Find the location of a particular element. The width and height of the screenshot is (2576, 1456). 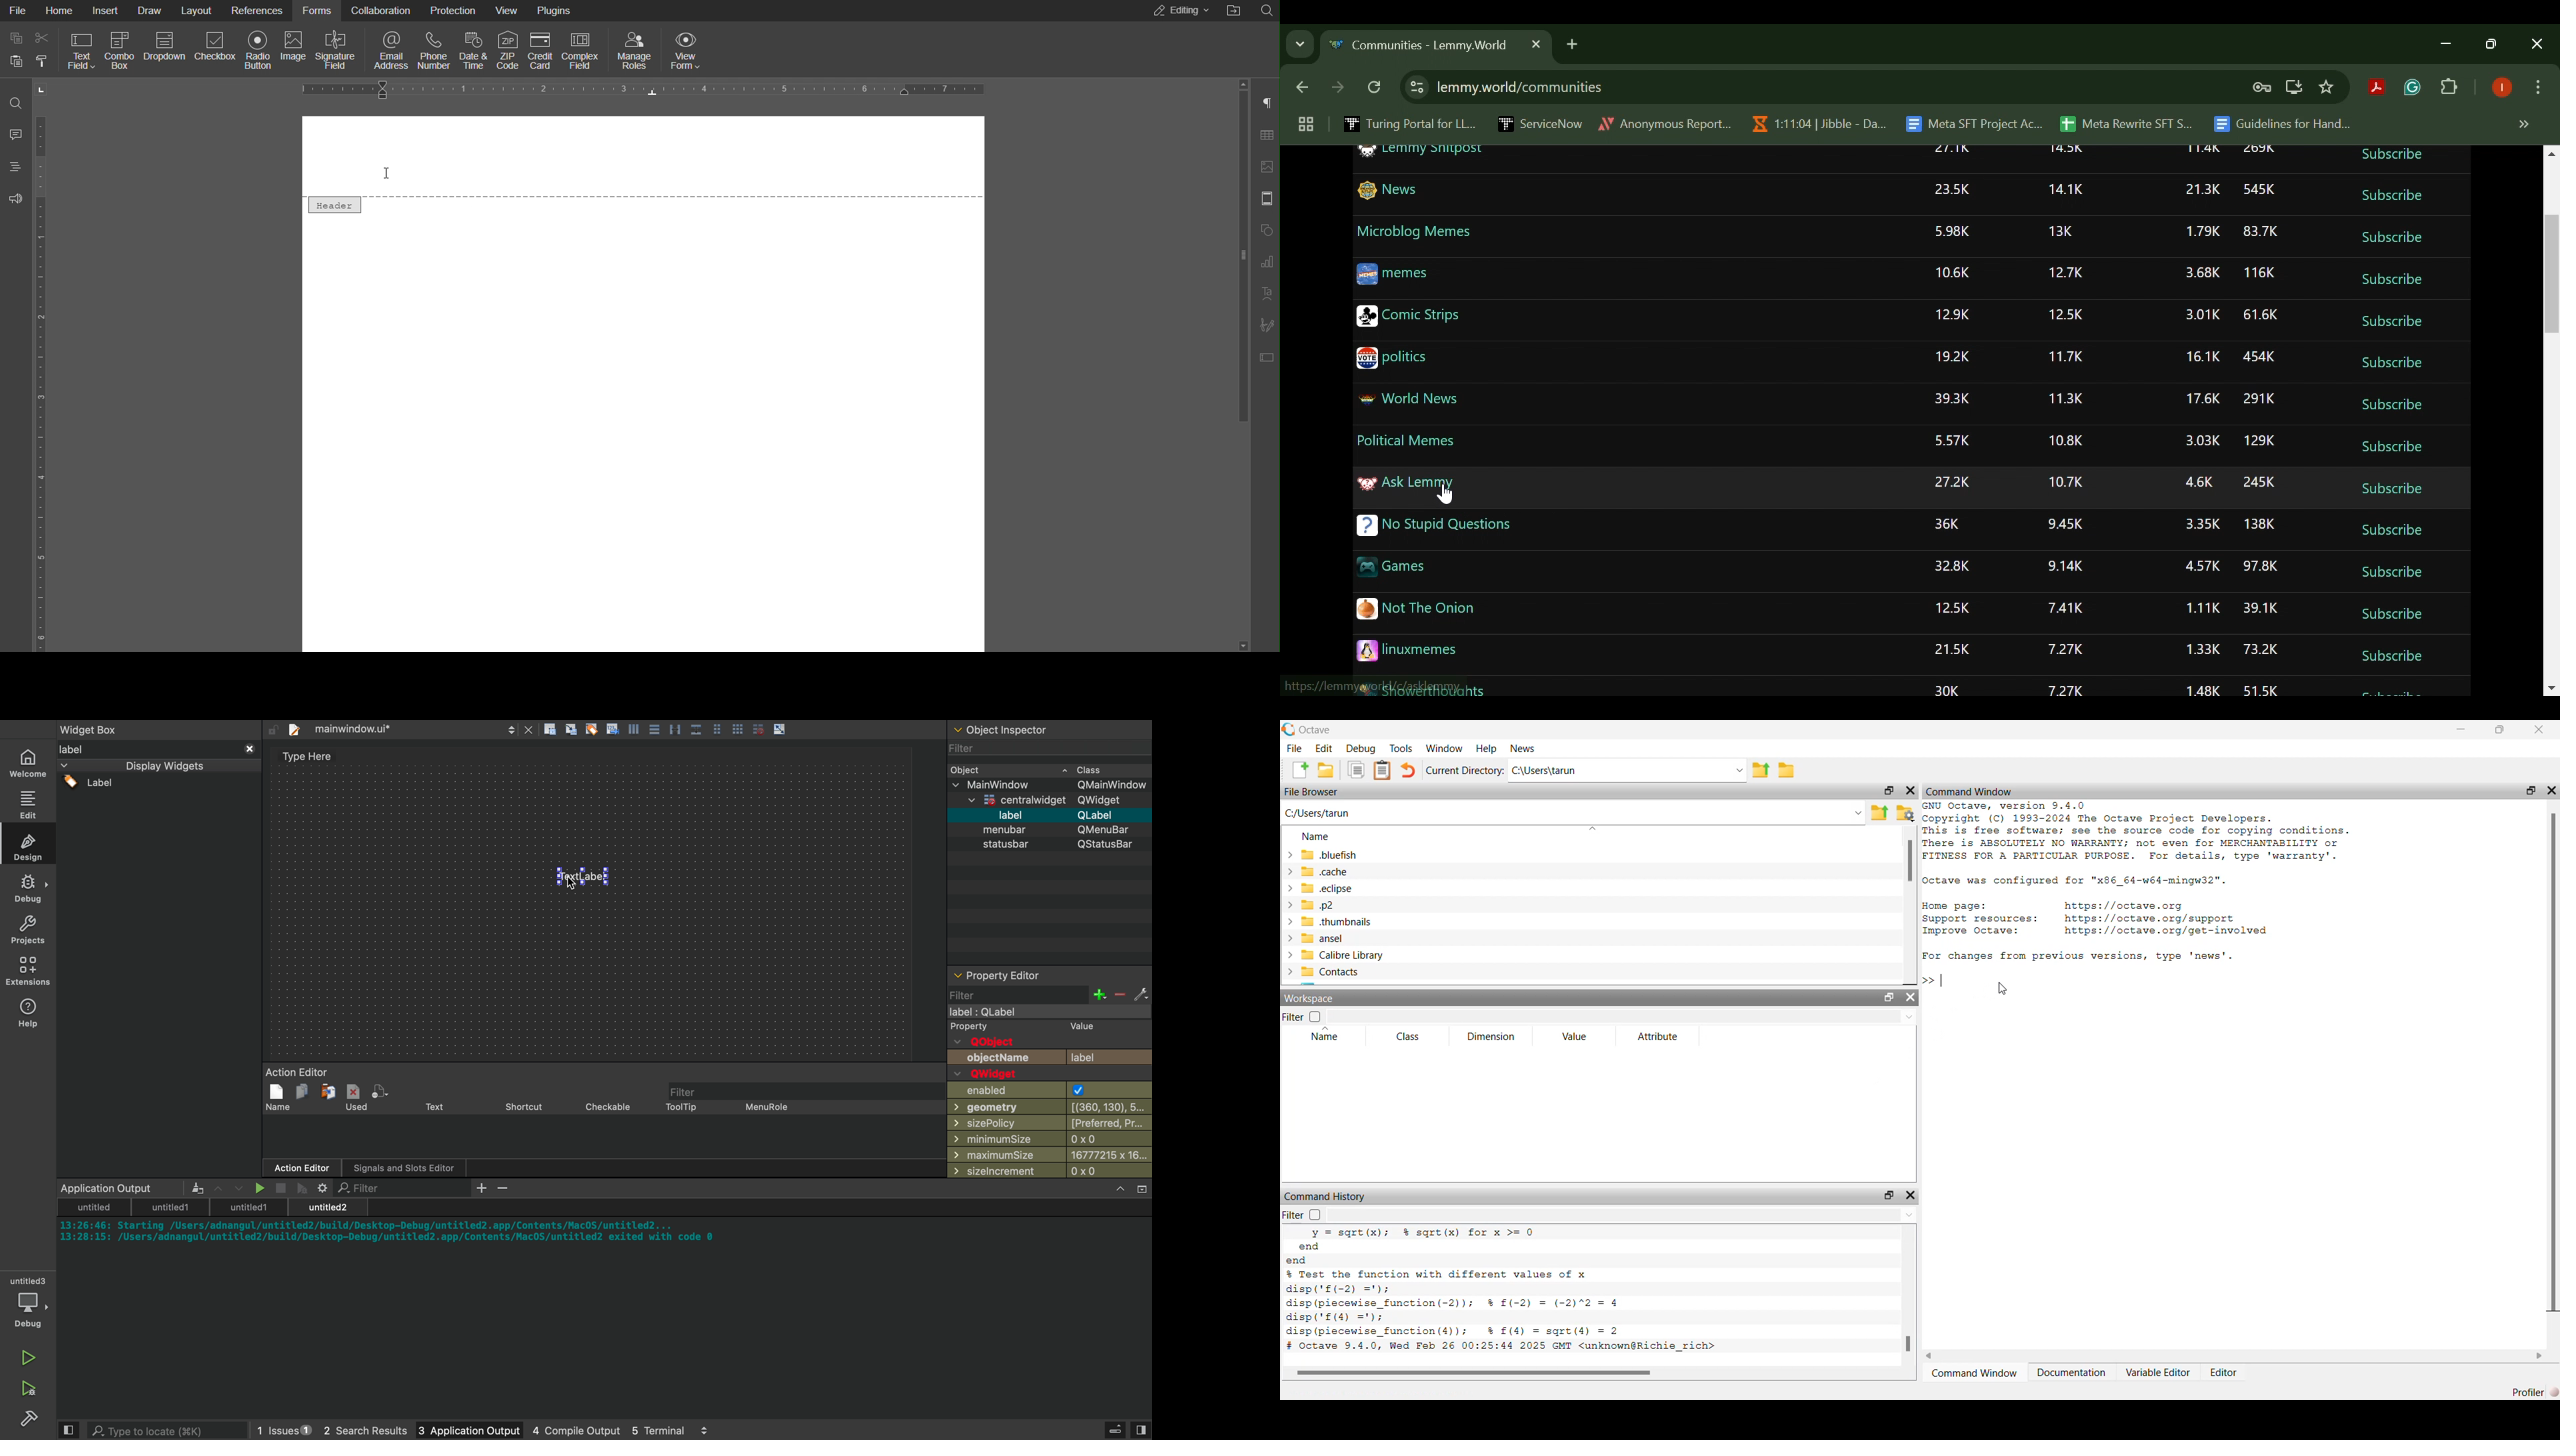

129K is located at coordinates (2259, 439).